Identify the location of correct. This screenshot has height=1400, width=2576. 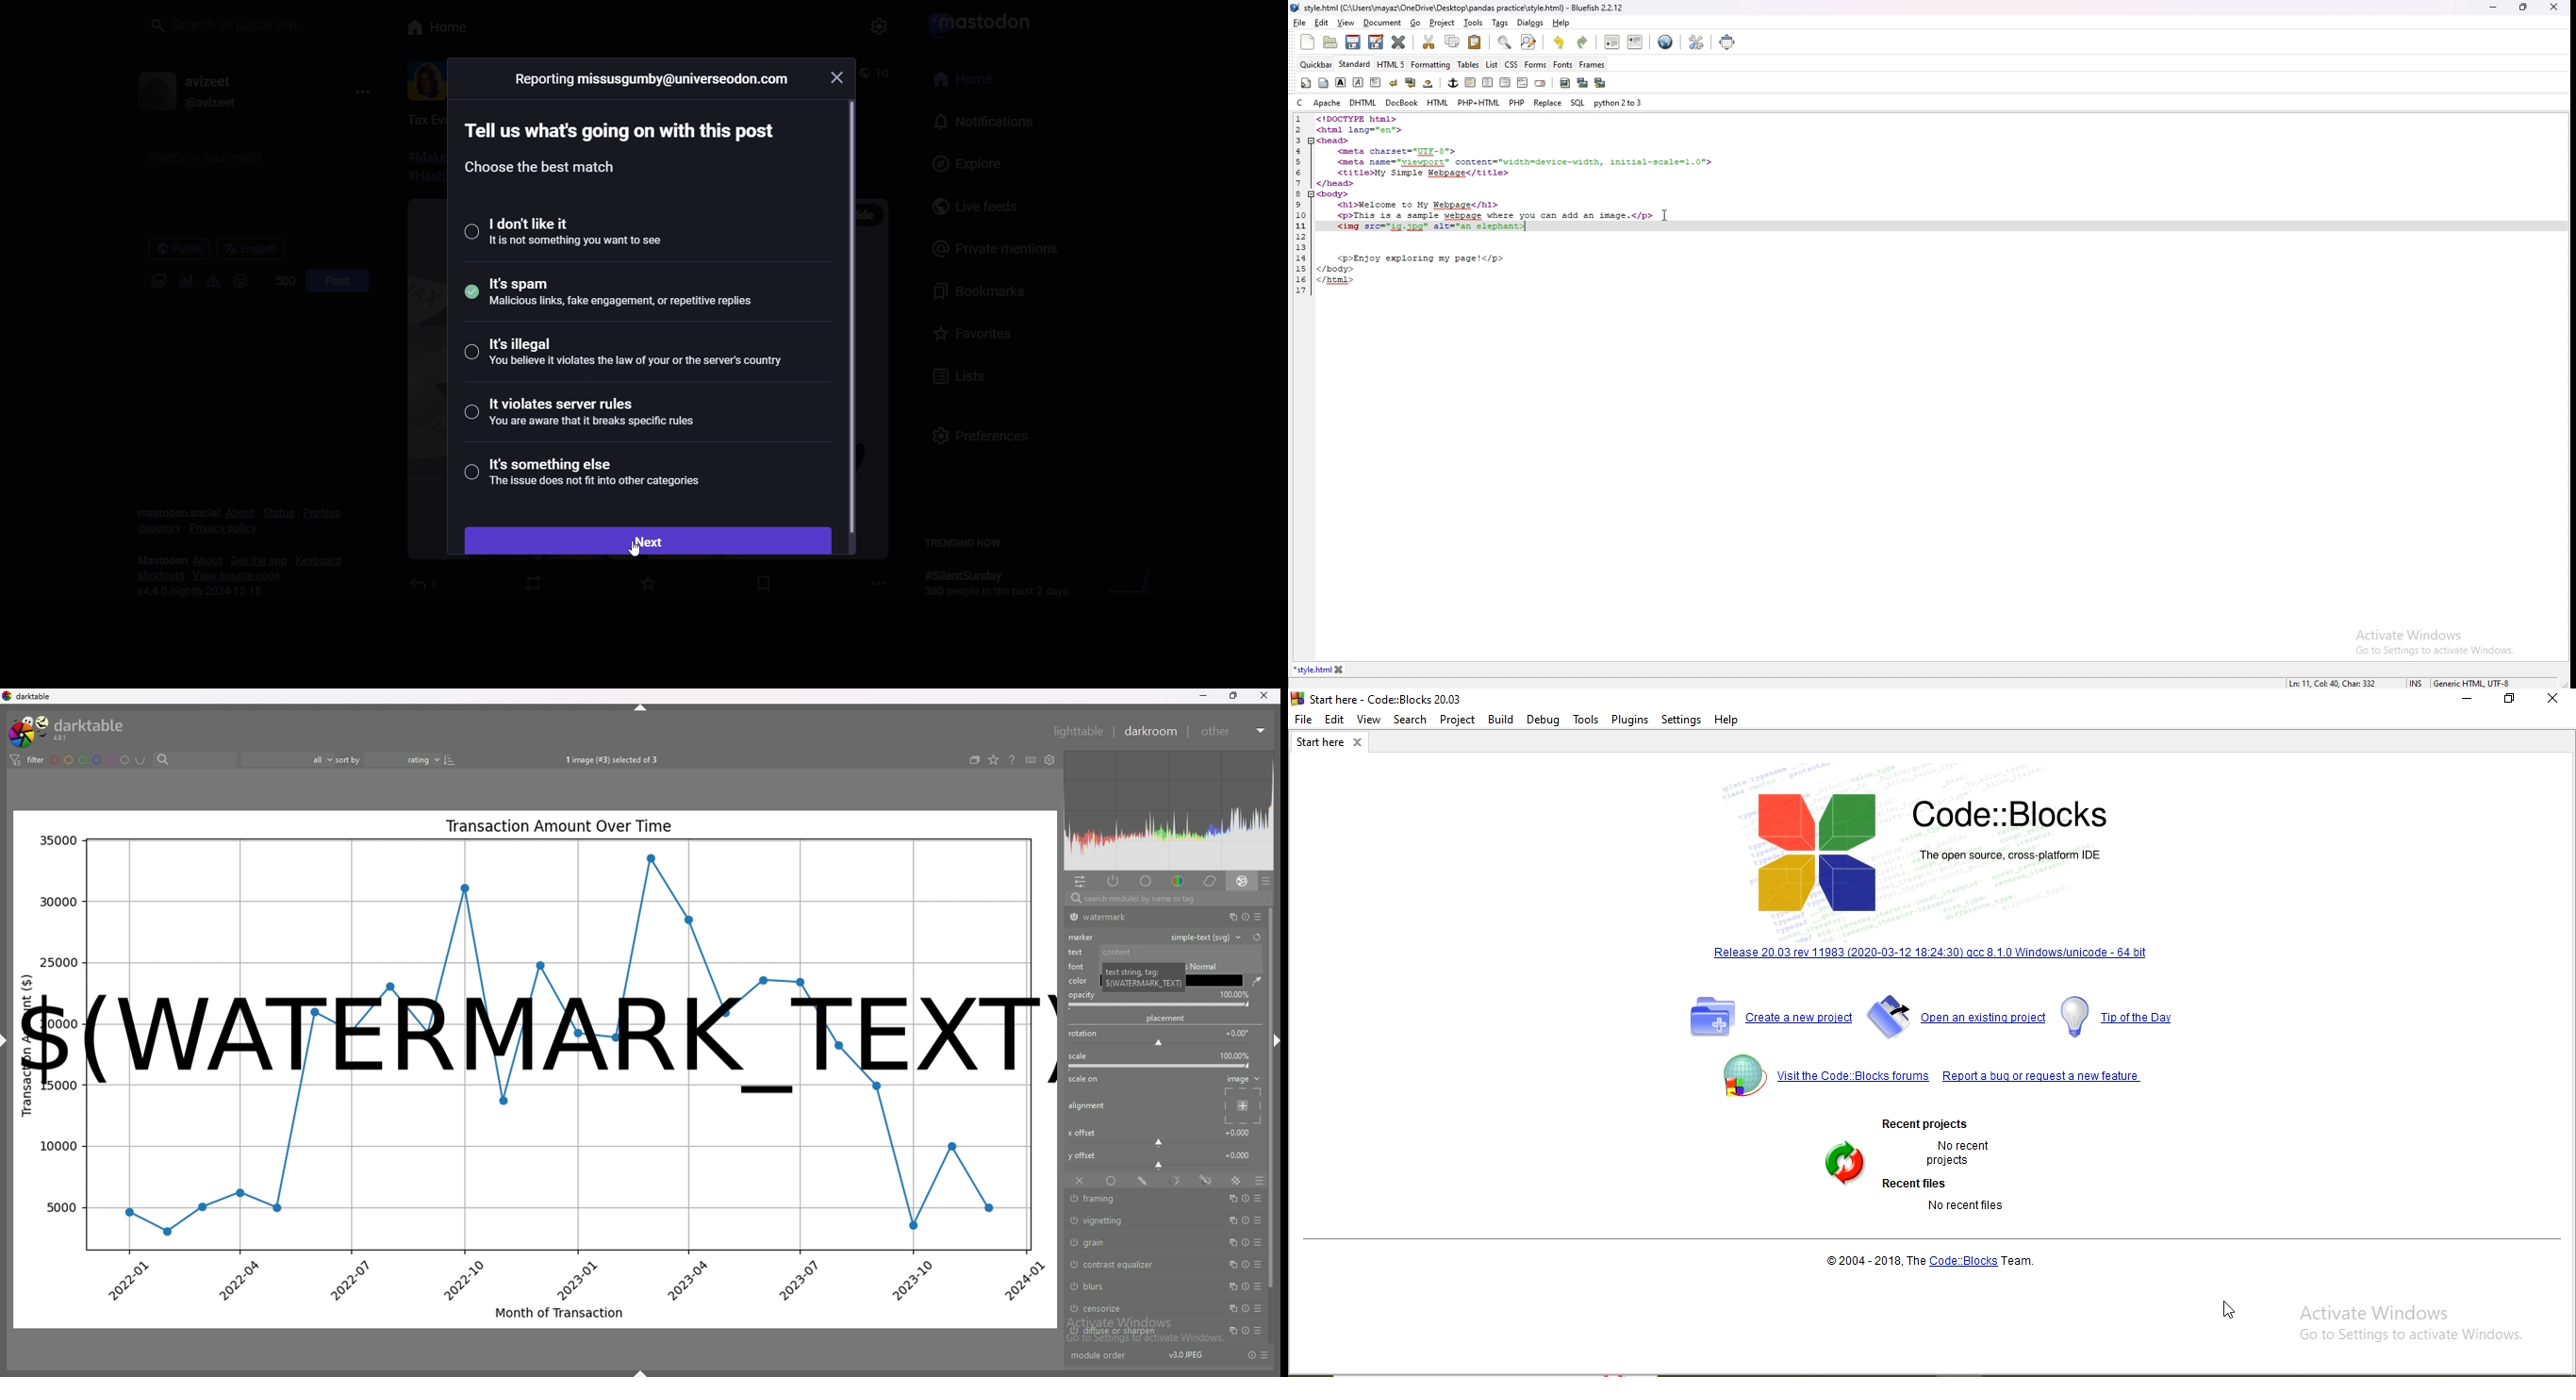
(1209, 881).